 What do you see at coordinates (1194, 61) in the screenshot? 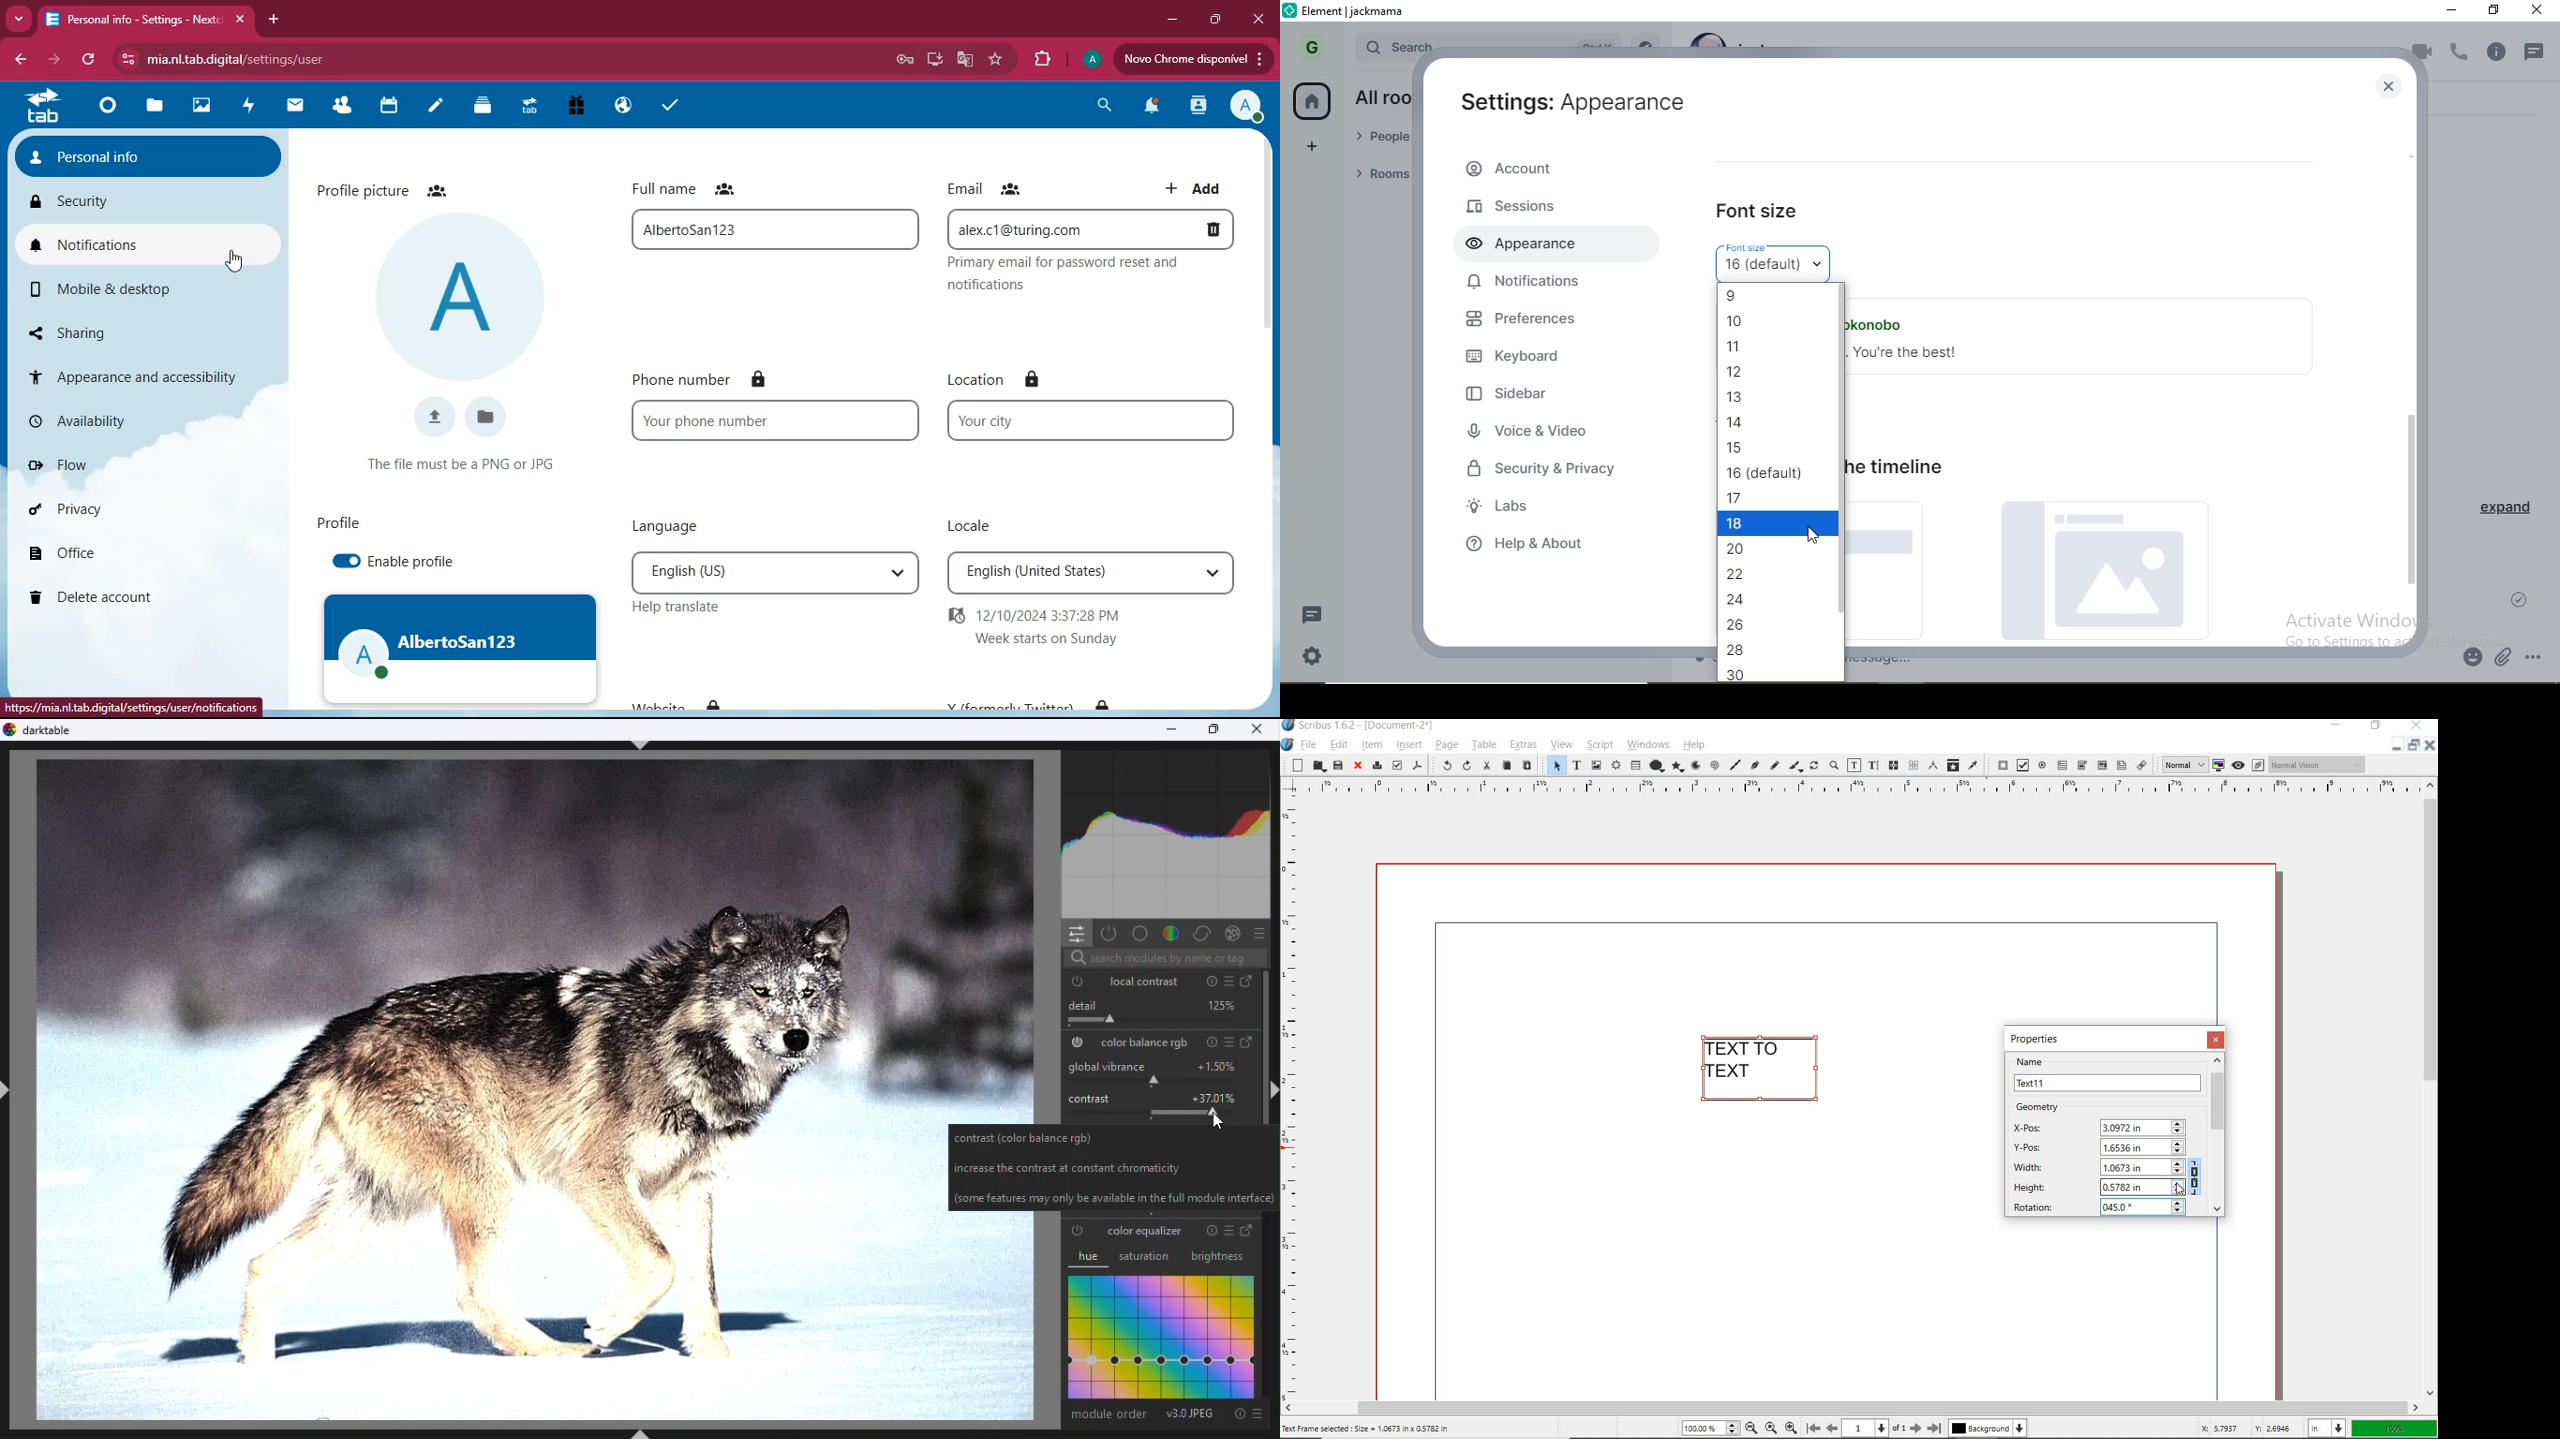
I see `upload` at bounding box center [1194, 61].